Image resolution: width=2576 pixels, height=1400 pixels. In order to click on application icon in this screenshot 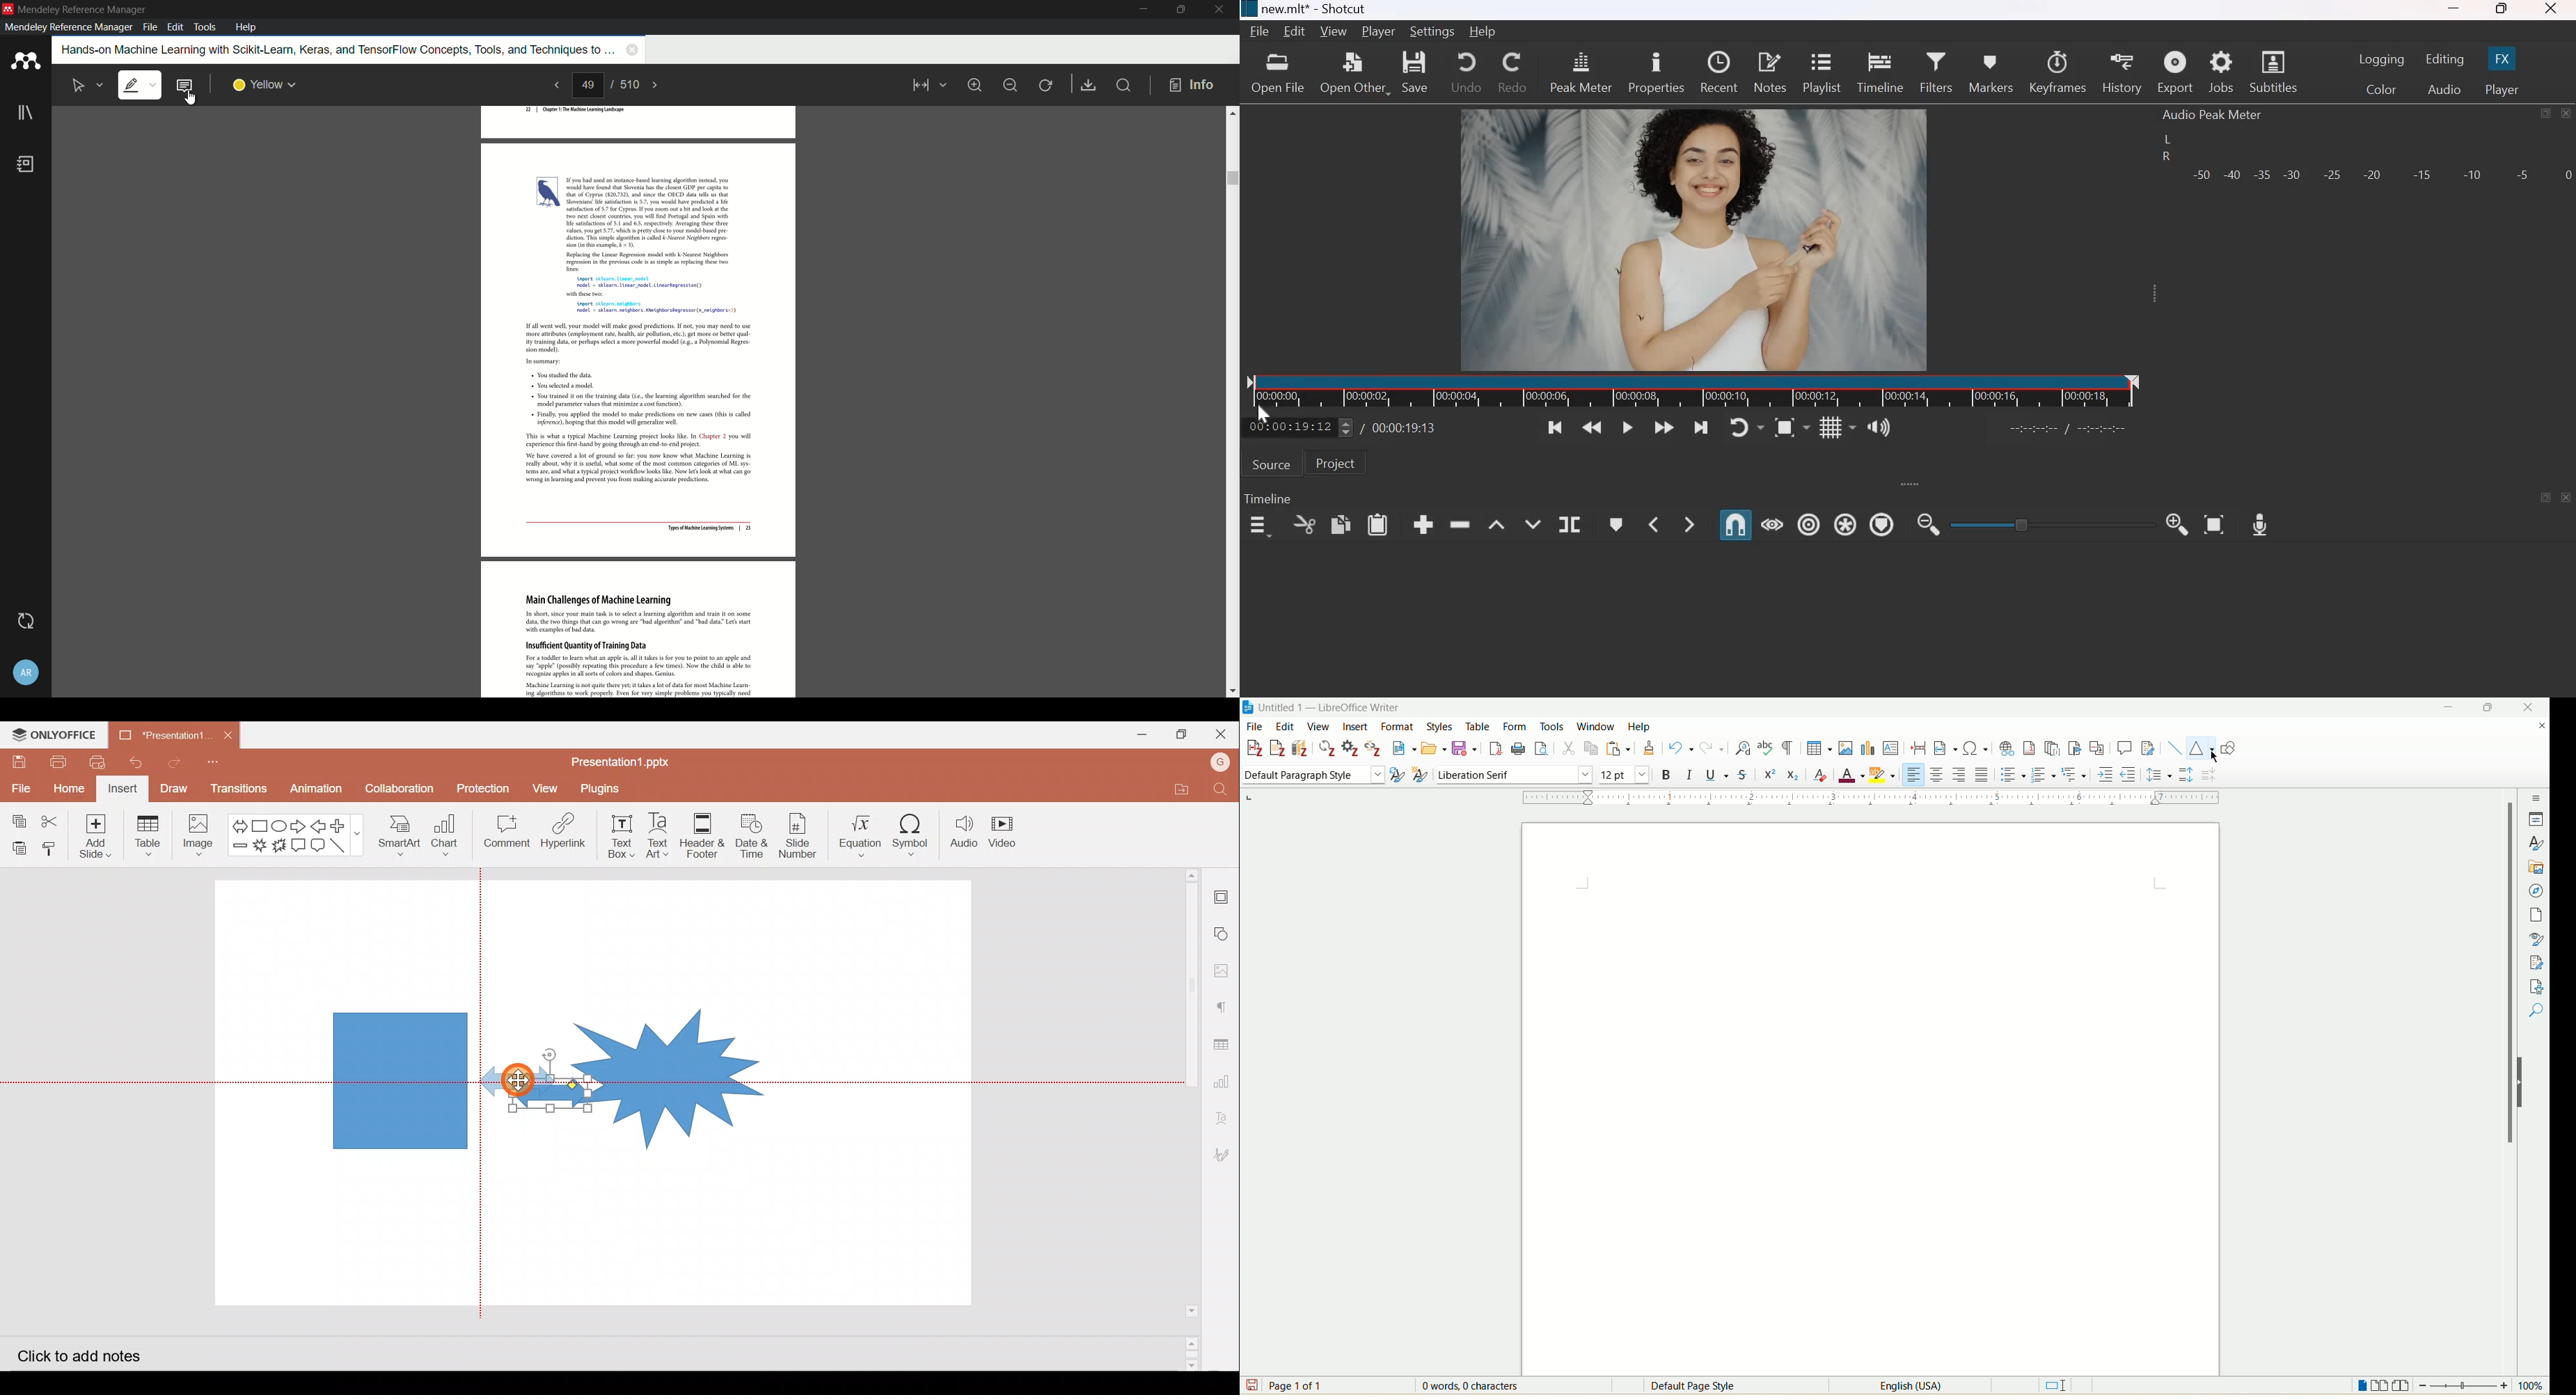, I will do `click(1248, 706)`.